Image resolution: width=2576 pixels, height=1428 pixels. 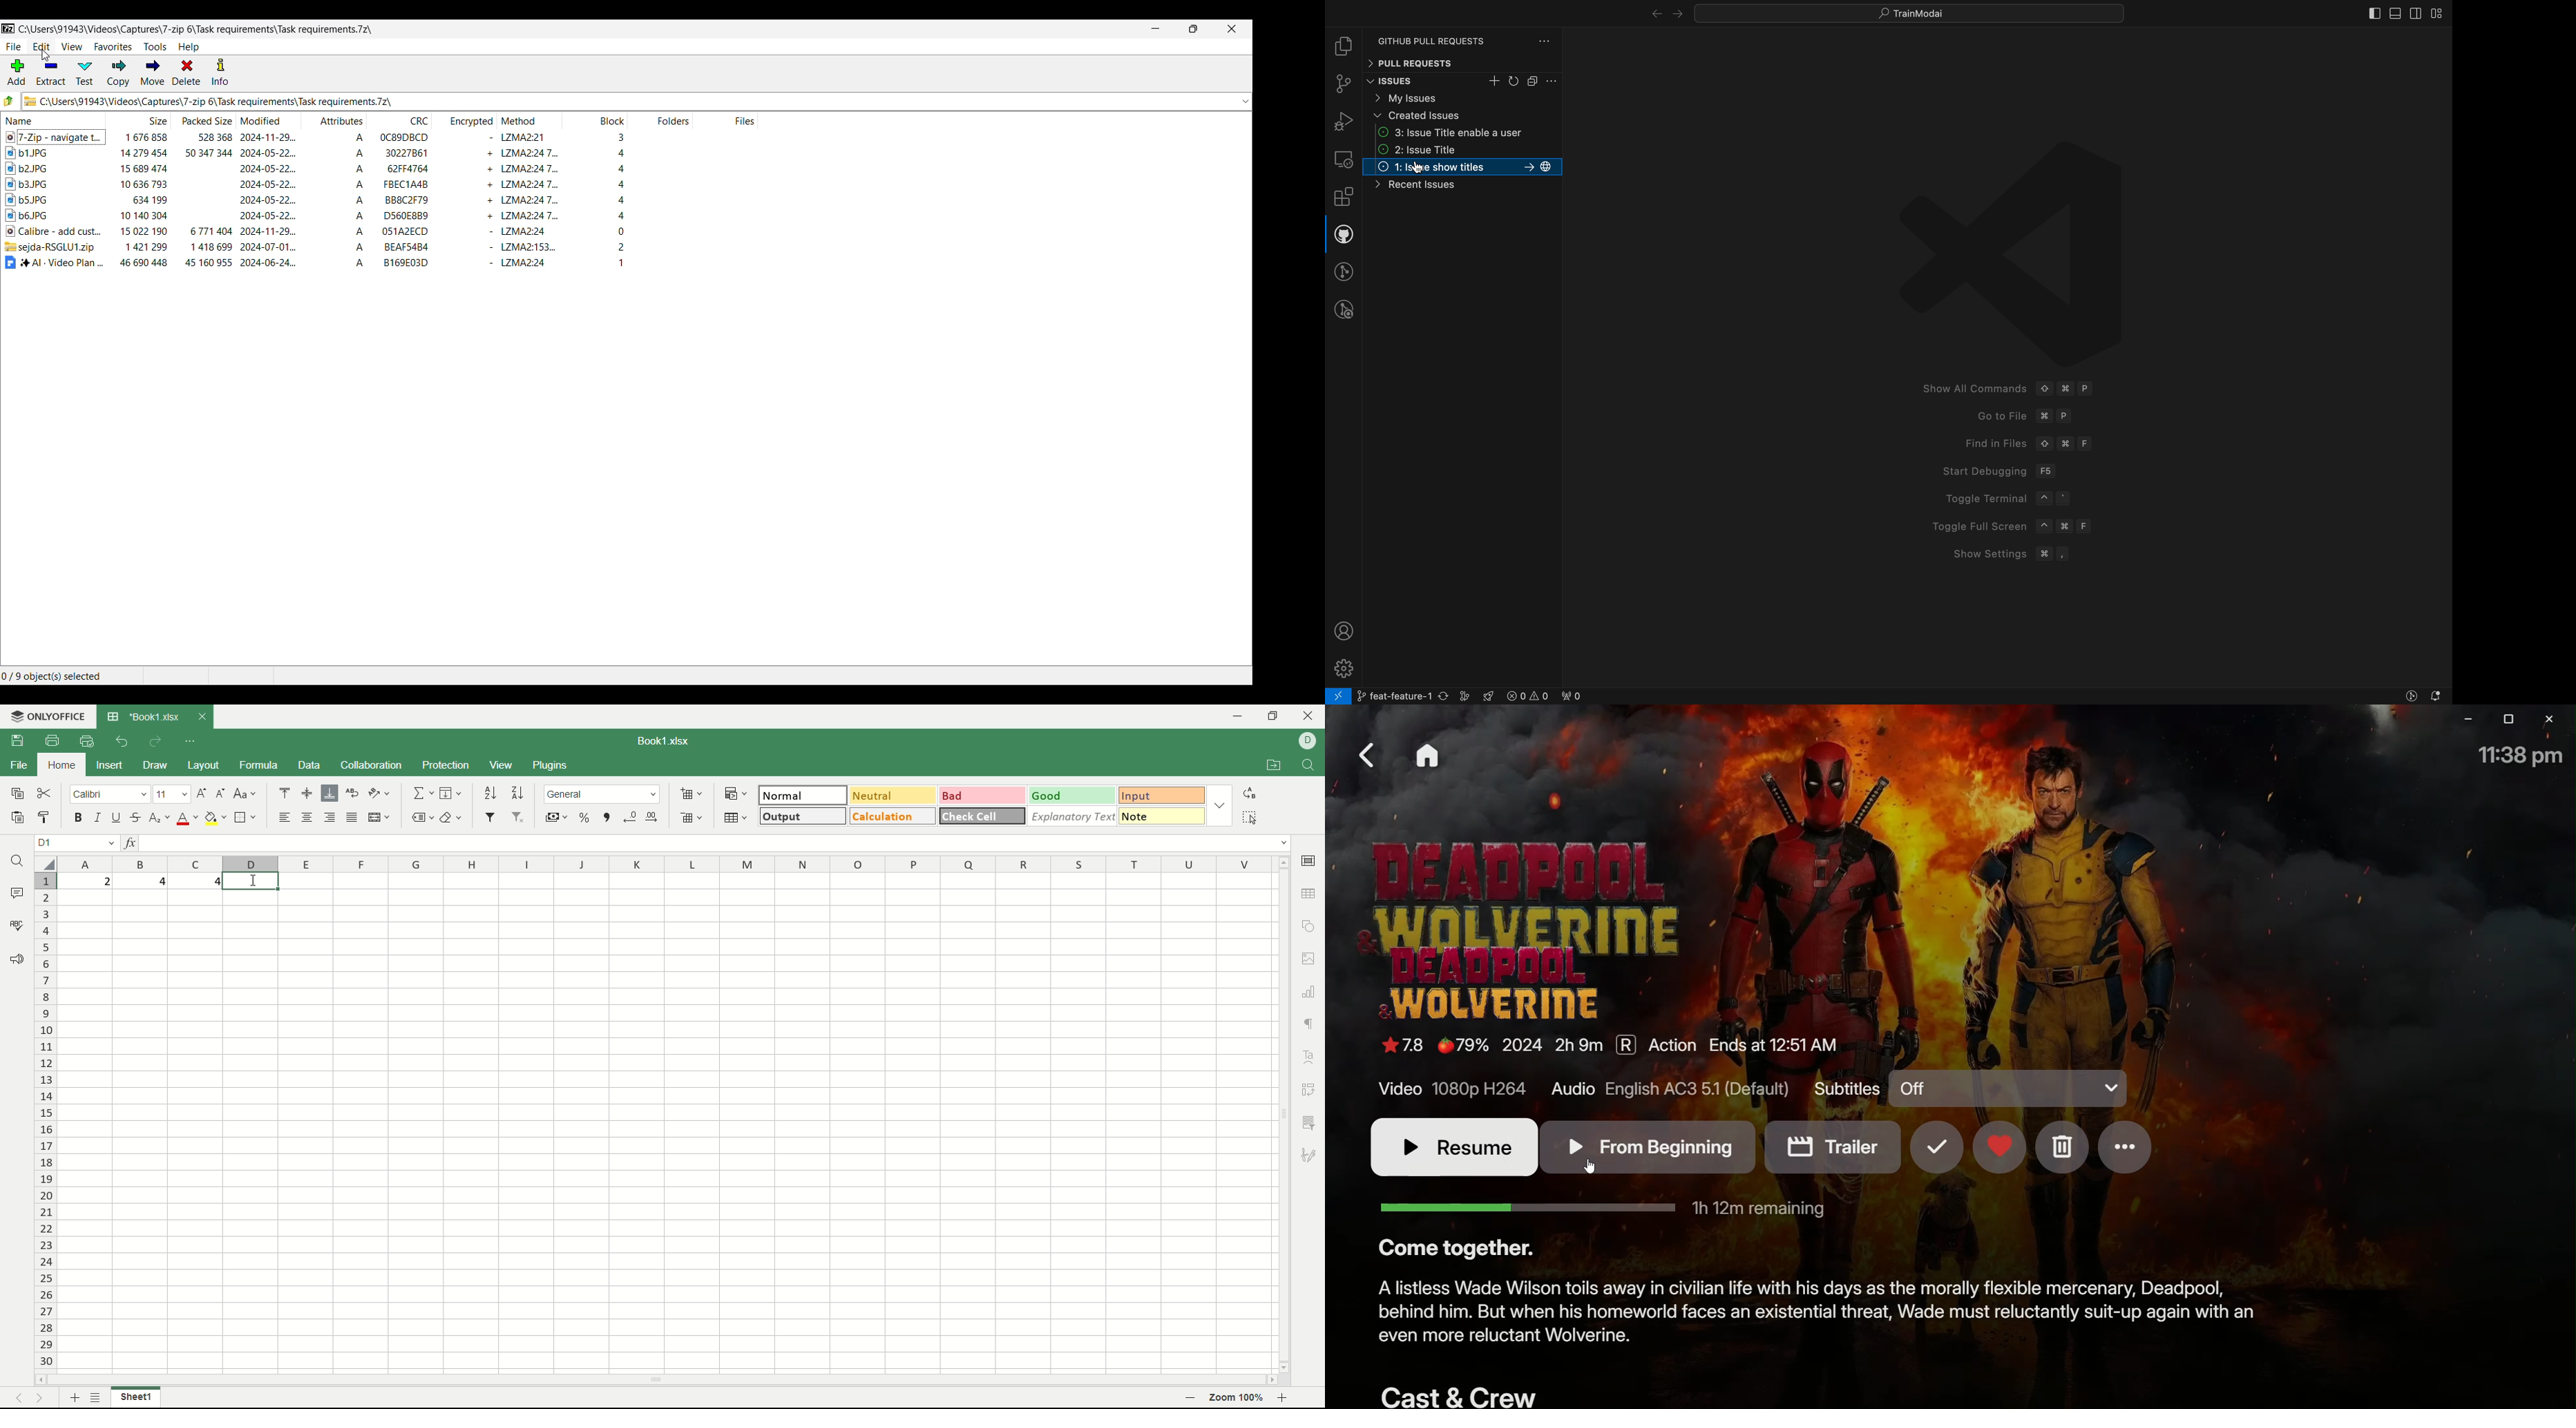 What do you see at coordinates (18, 765) in the screenshot?
I see `file` at bounding box center [18, 765].